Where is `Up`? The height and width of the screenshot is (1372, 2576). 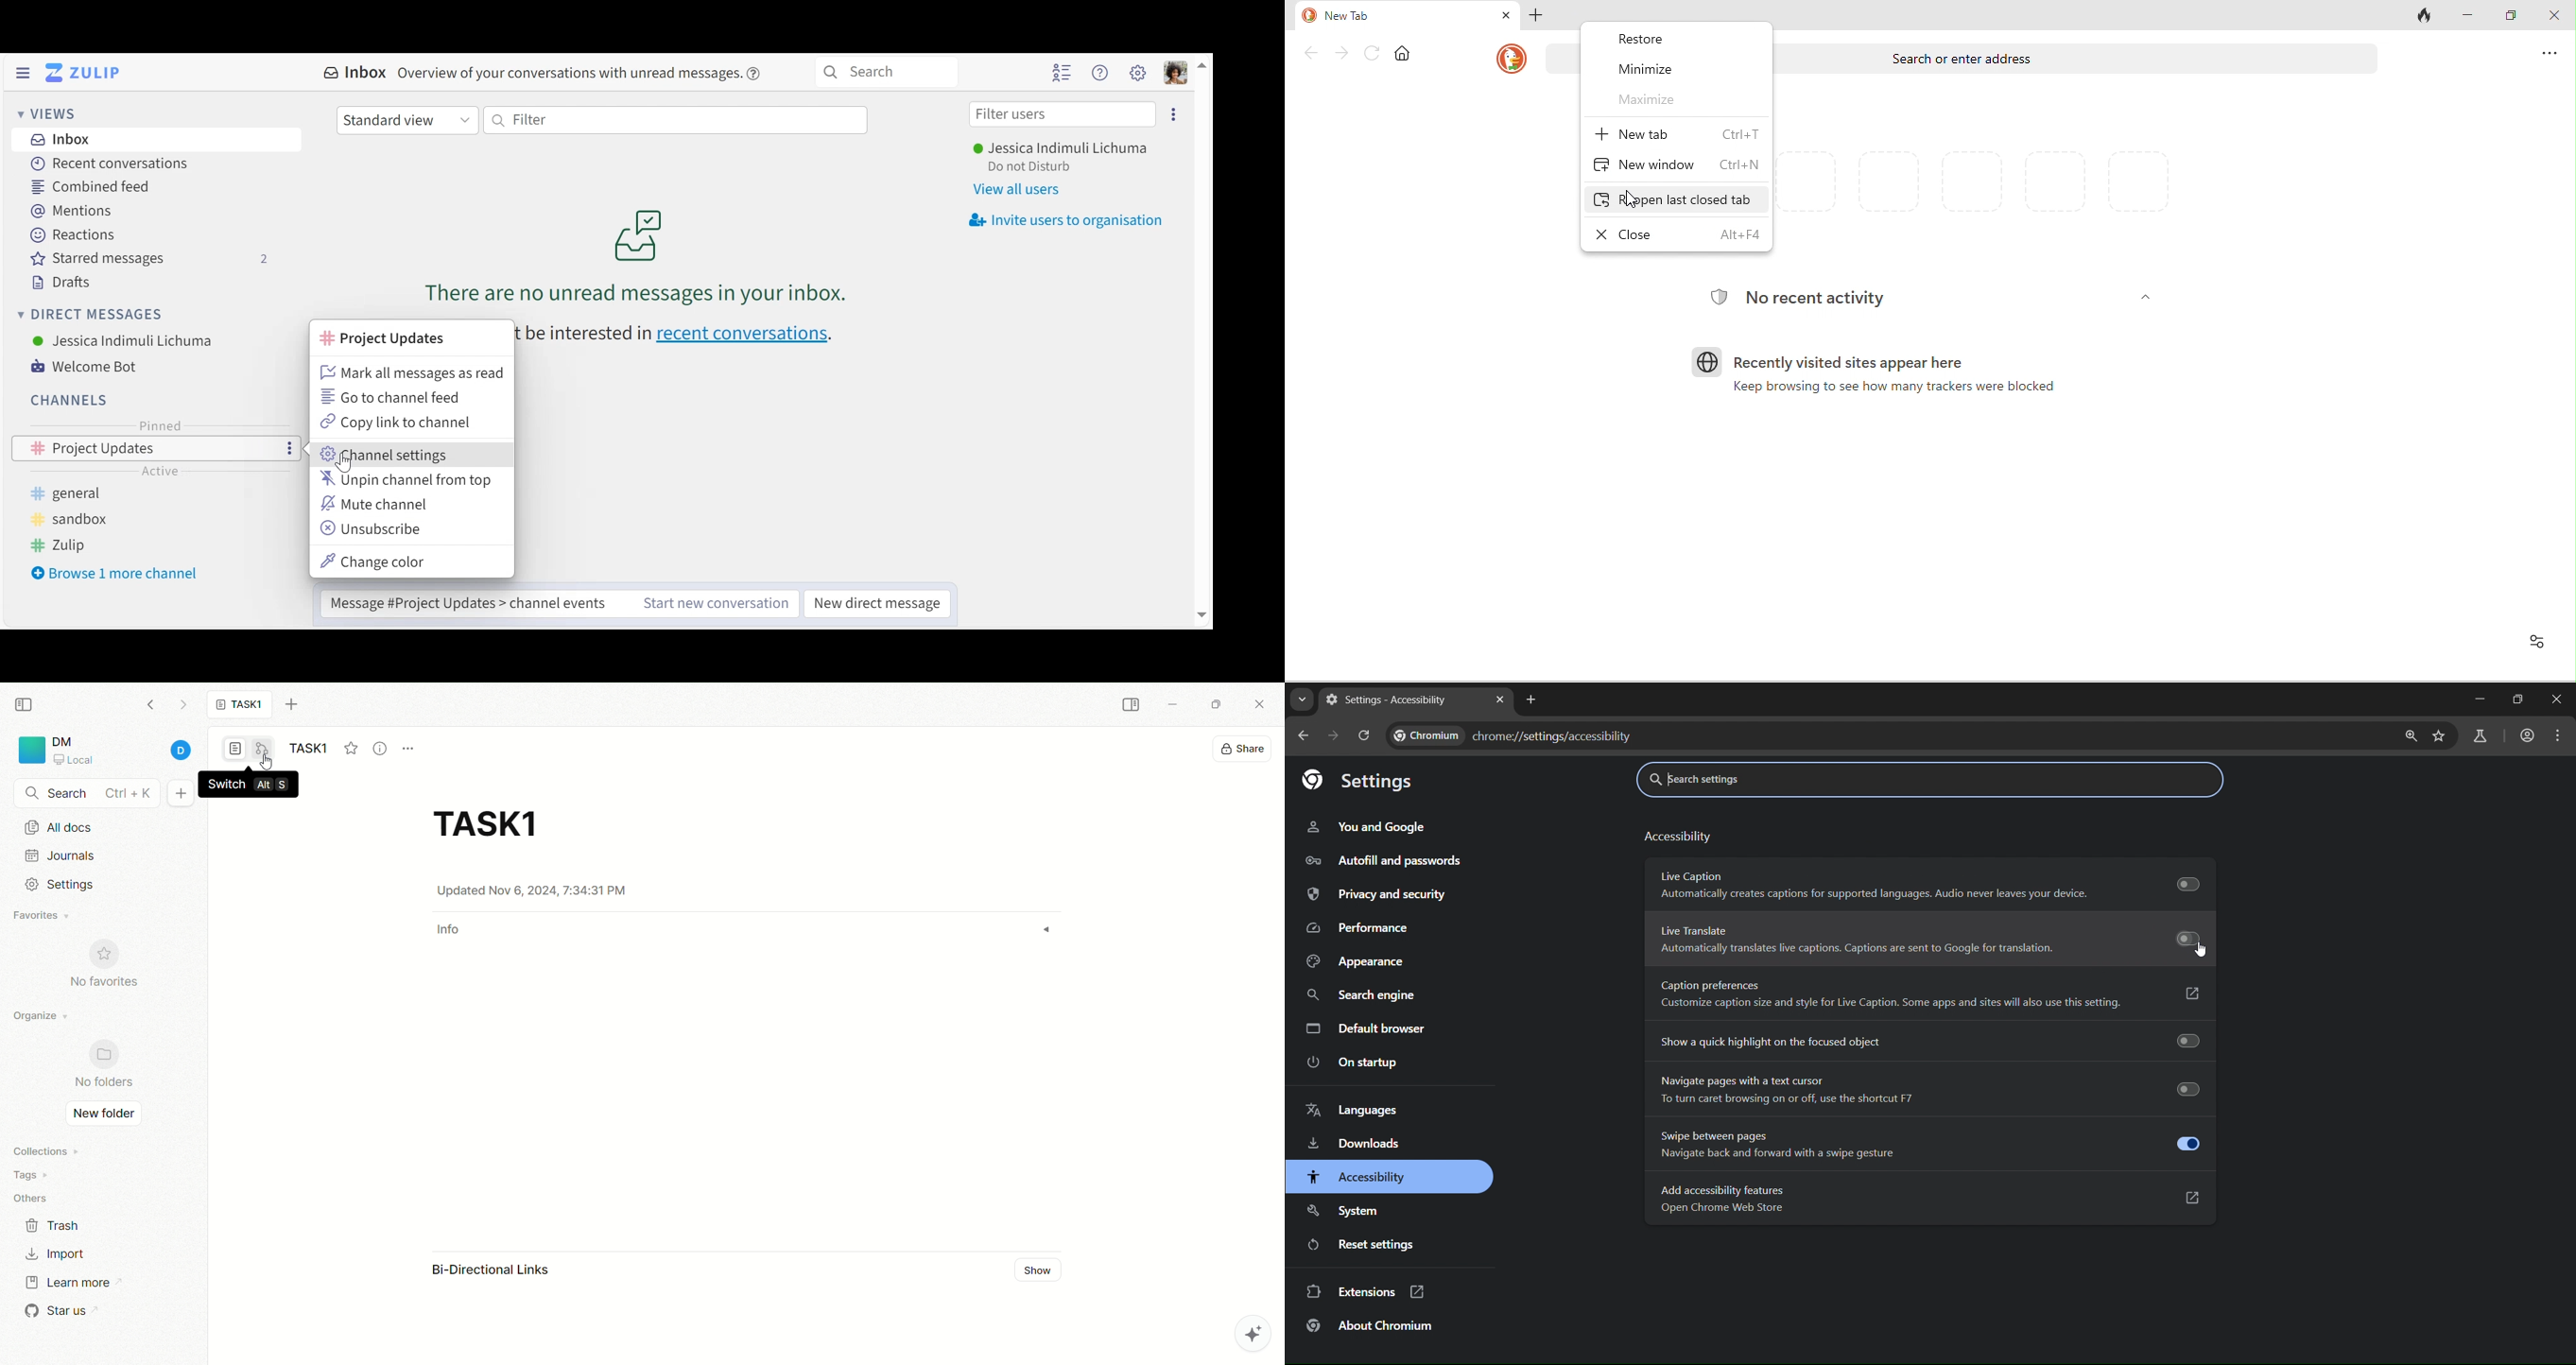 Up is located at coordinates (1203, 63).